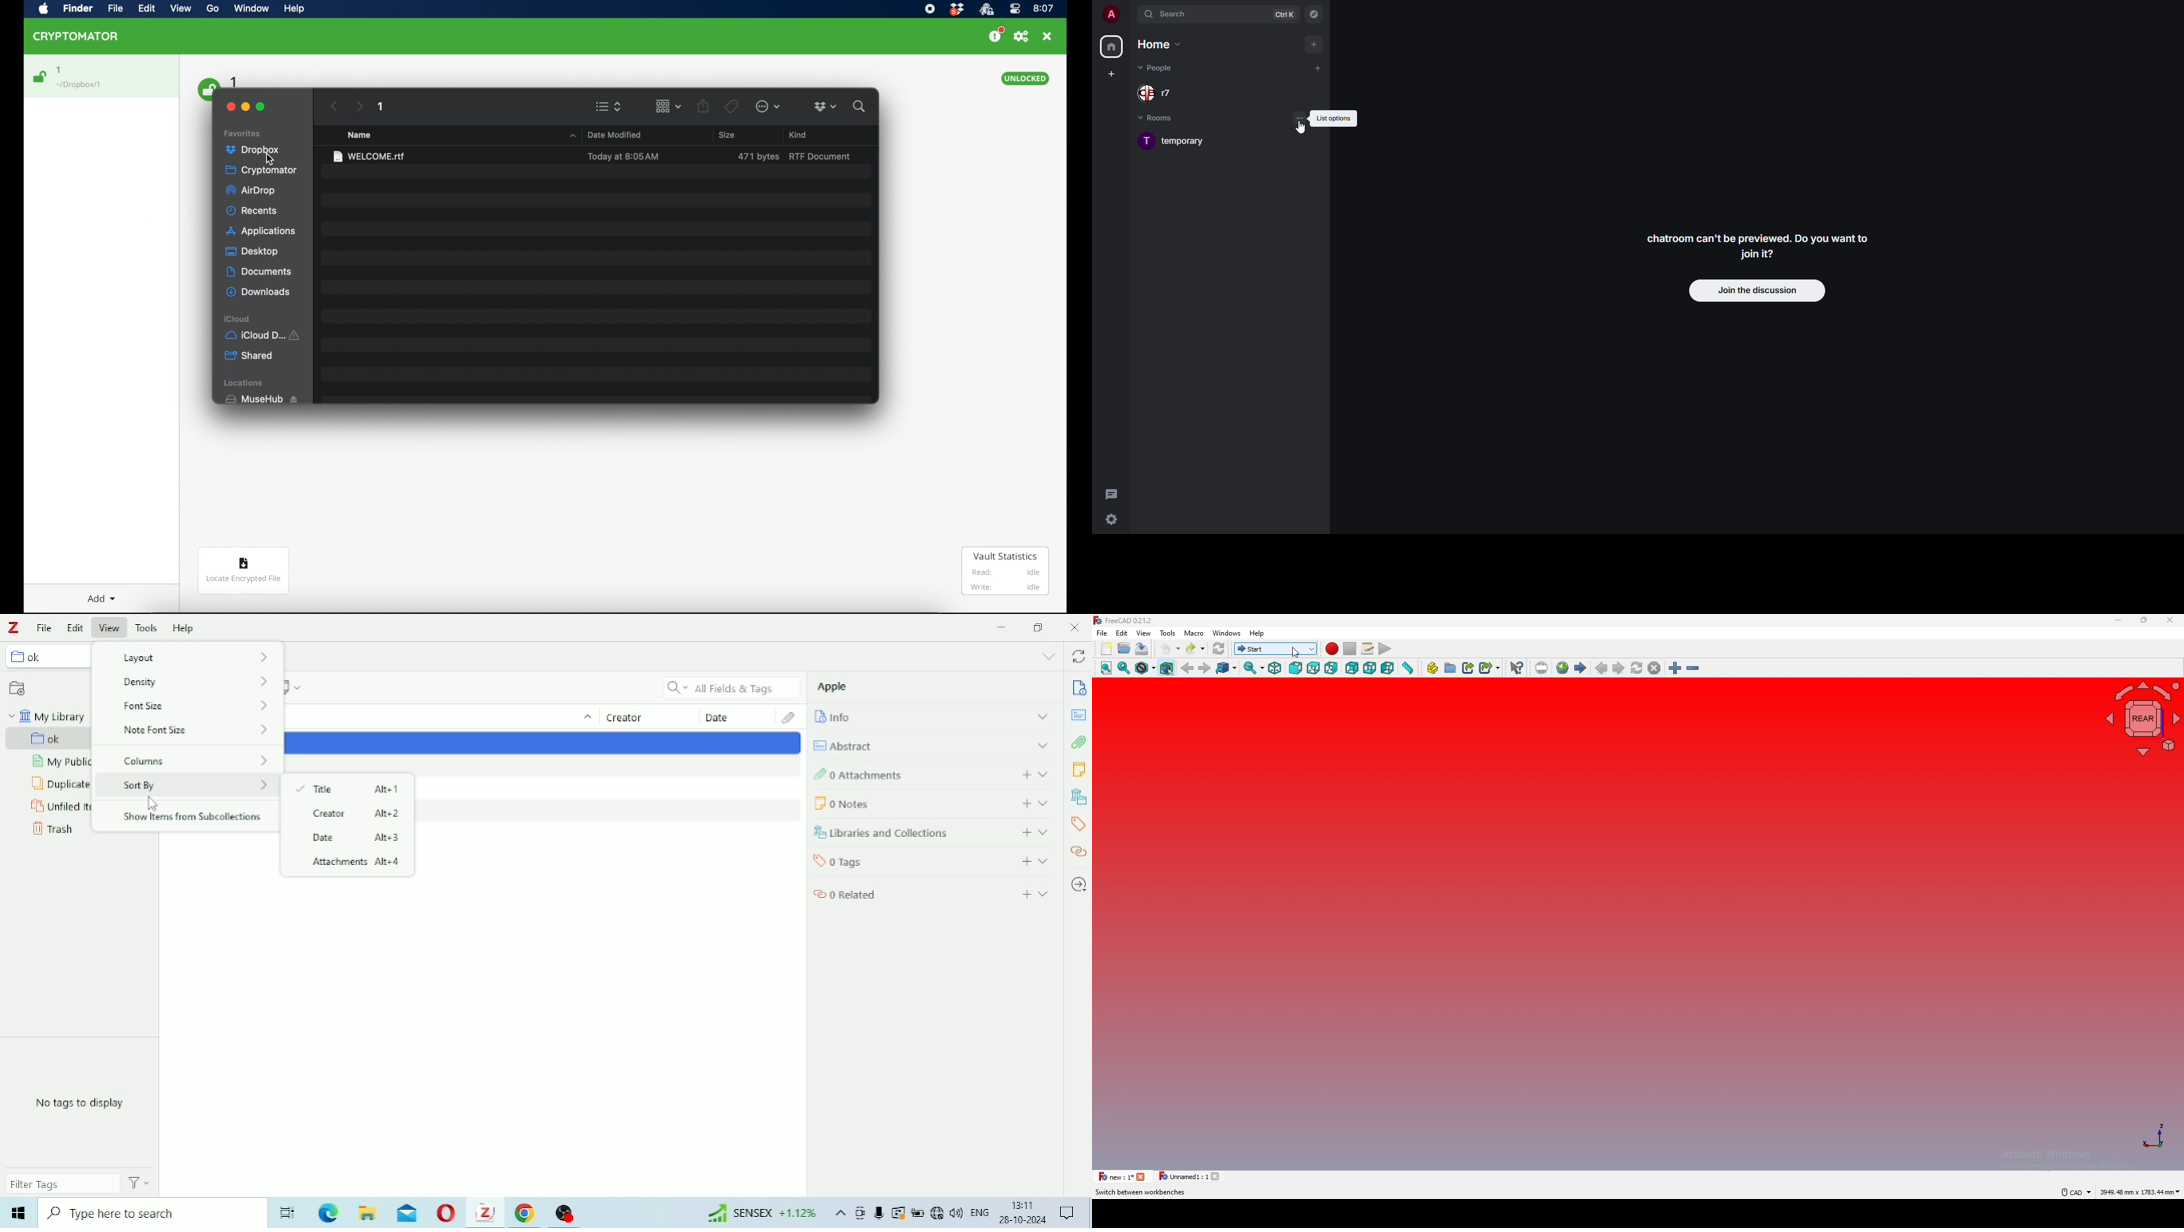  Describe the element at coordinates (203, 684) in the screenshot. I see `Font size` at that location.